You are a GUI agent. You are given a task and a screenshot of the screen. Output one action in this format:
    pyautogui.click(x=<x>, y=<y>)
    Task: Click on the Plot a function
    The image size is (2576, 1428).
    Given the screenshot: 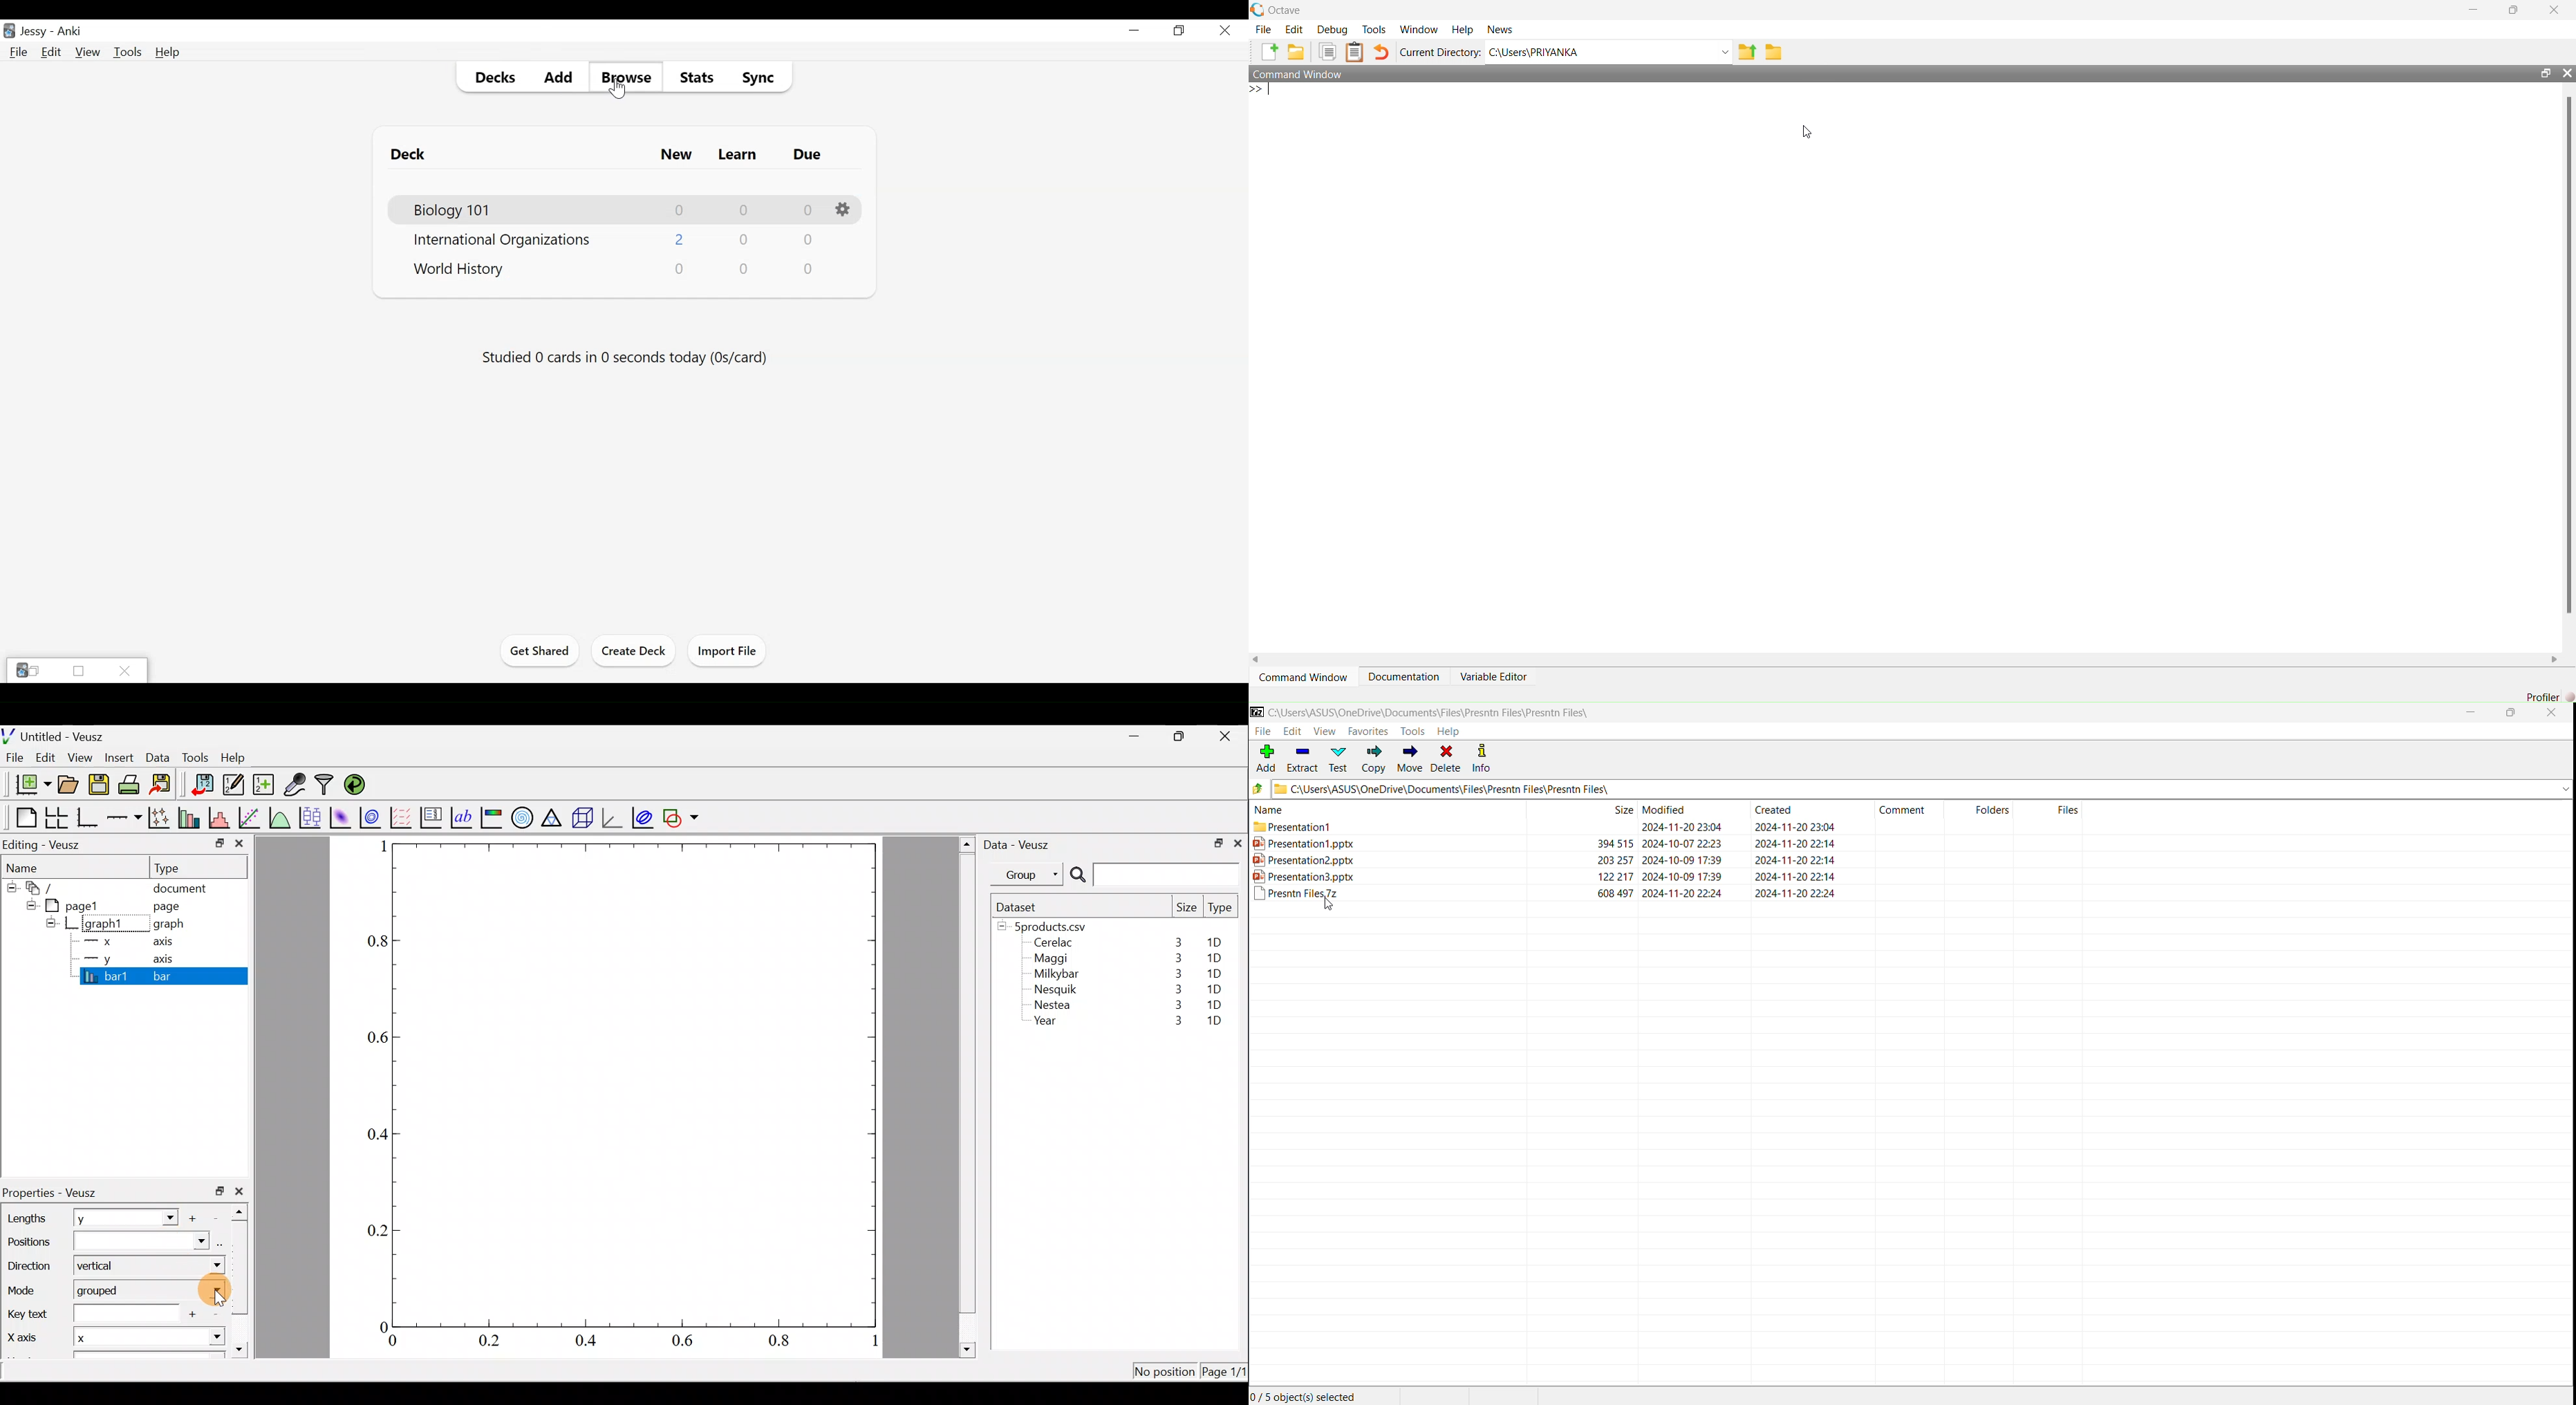 What is the action you would take?
    pyautogui.click(x=280, y=817)
    